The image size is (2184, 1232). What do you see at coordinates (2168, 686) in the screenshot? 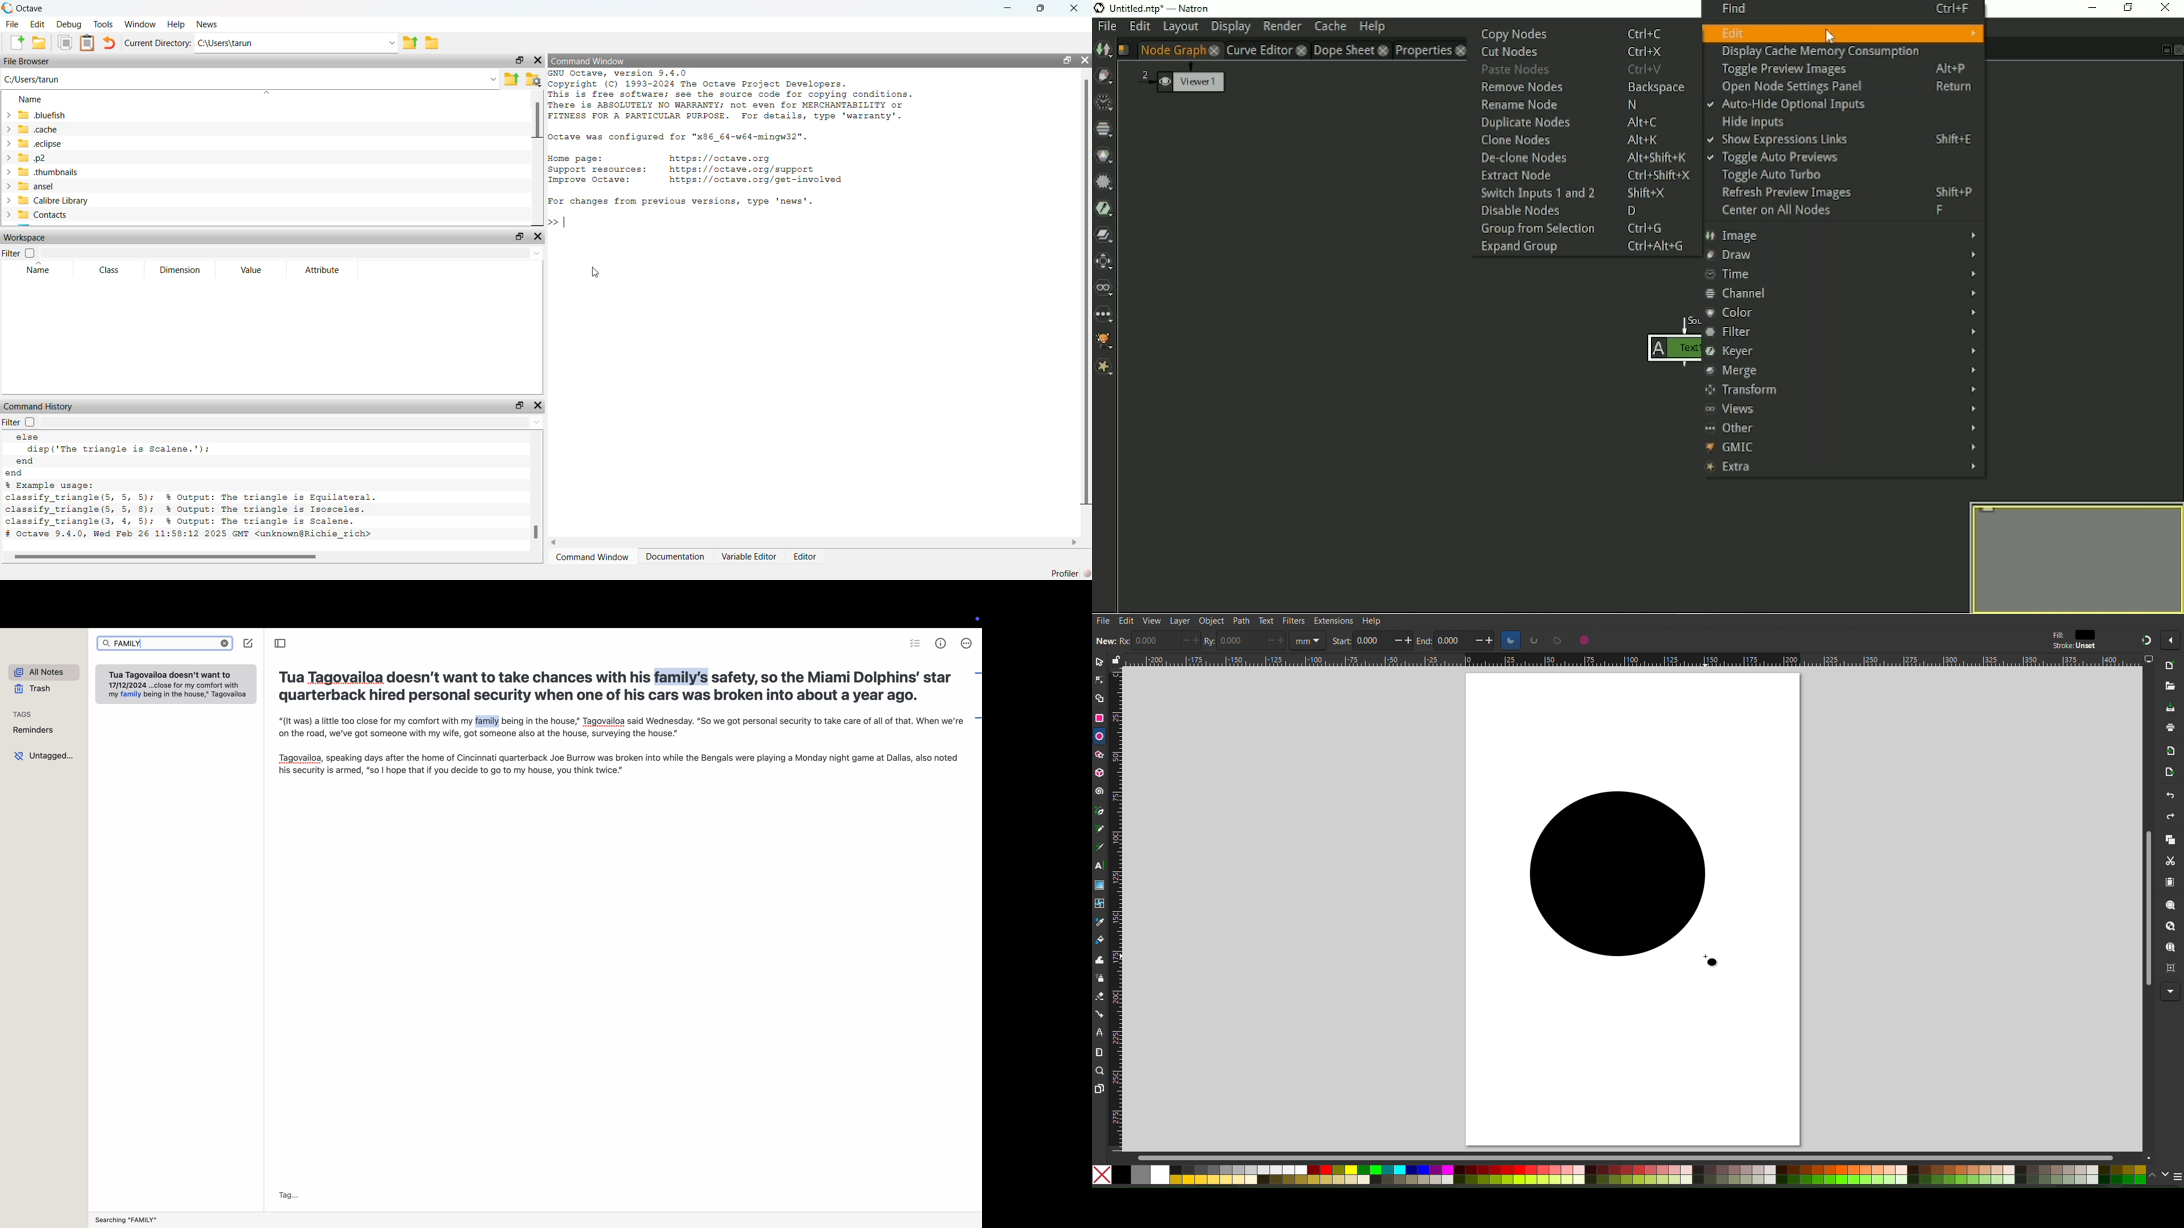
I see `Open` at bounding box center [2168, 686].